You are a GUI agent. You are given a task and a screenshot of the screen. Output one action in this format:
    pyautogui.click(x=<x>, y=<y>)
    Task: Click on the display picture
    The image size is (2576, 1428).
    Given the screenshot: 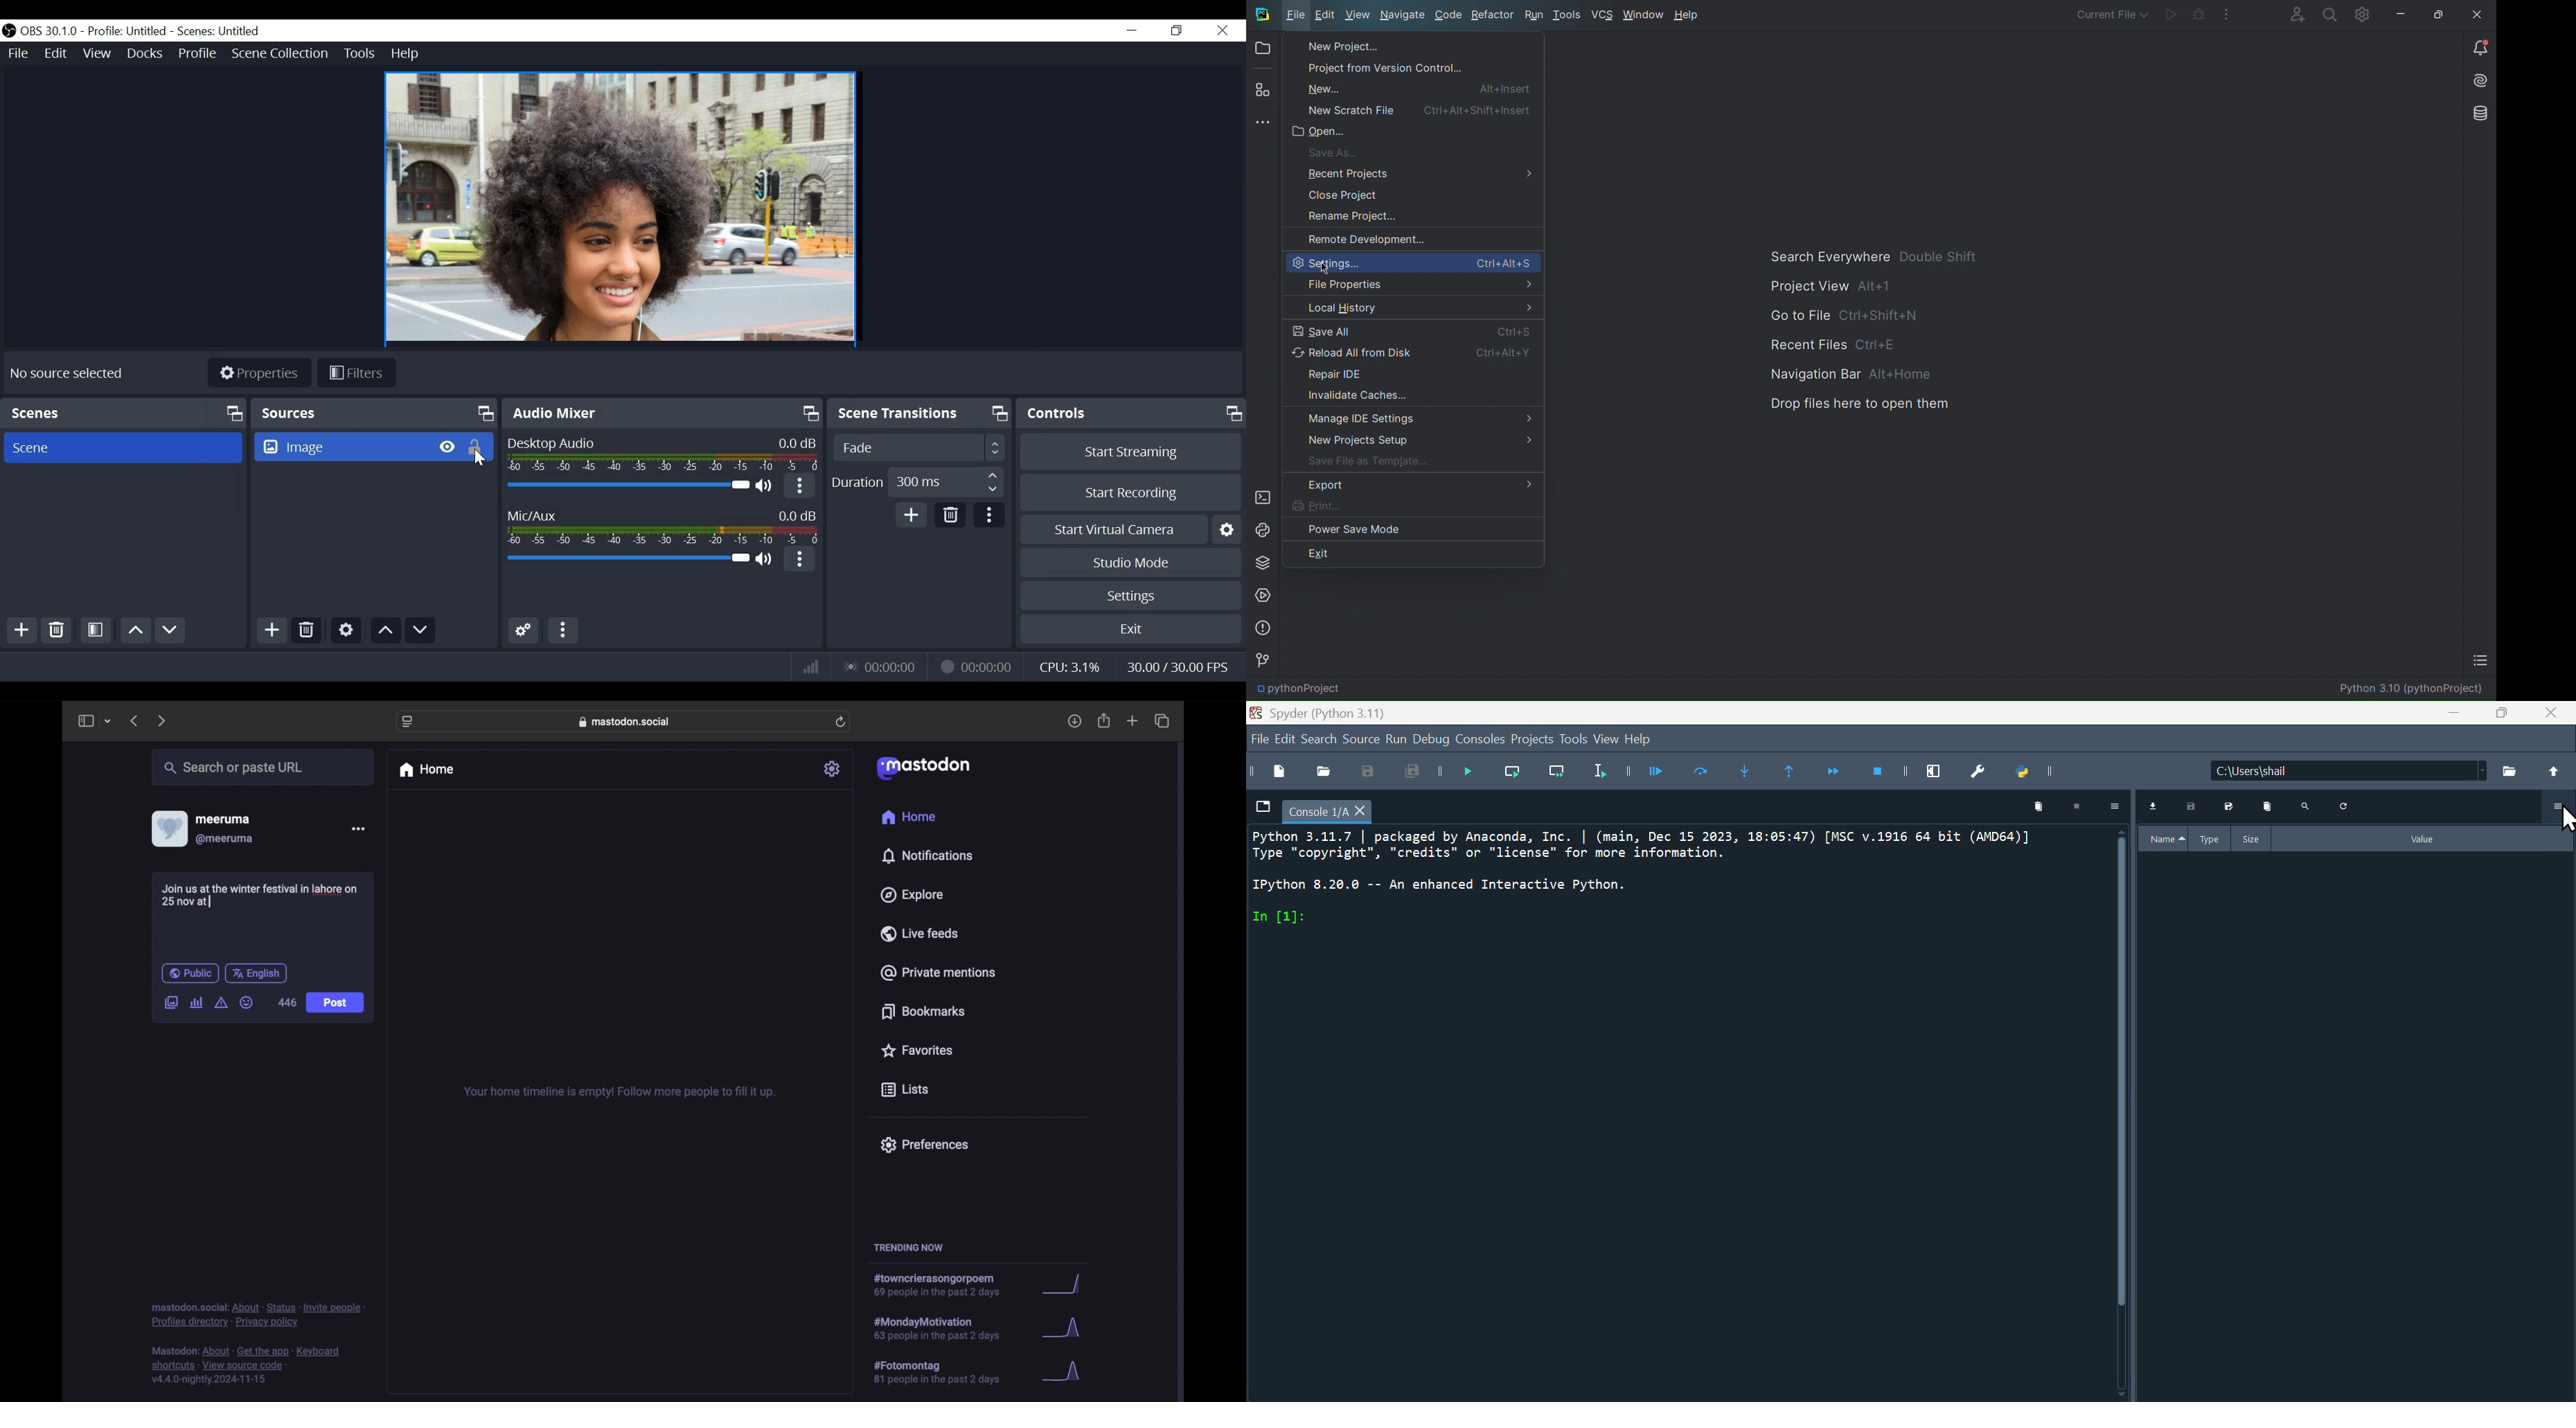 What is the action you would take?
    pyautogui.click(x=168, y=828)
    